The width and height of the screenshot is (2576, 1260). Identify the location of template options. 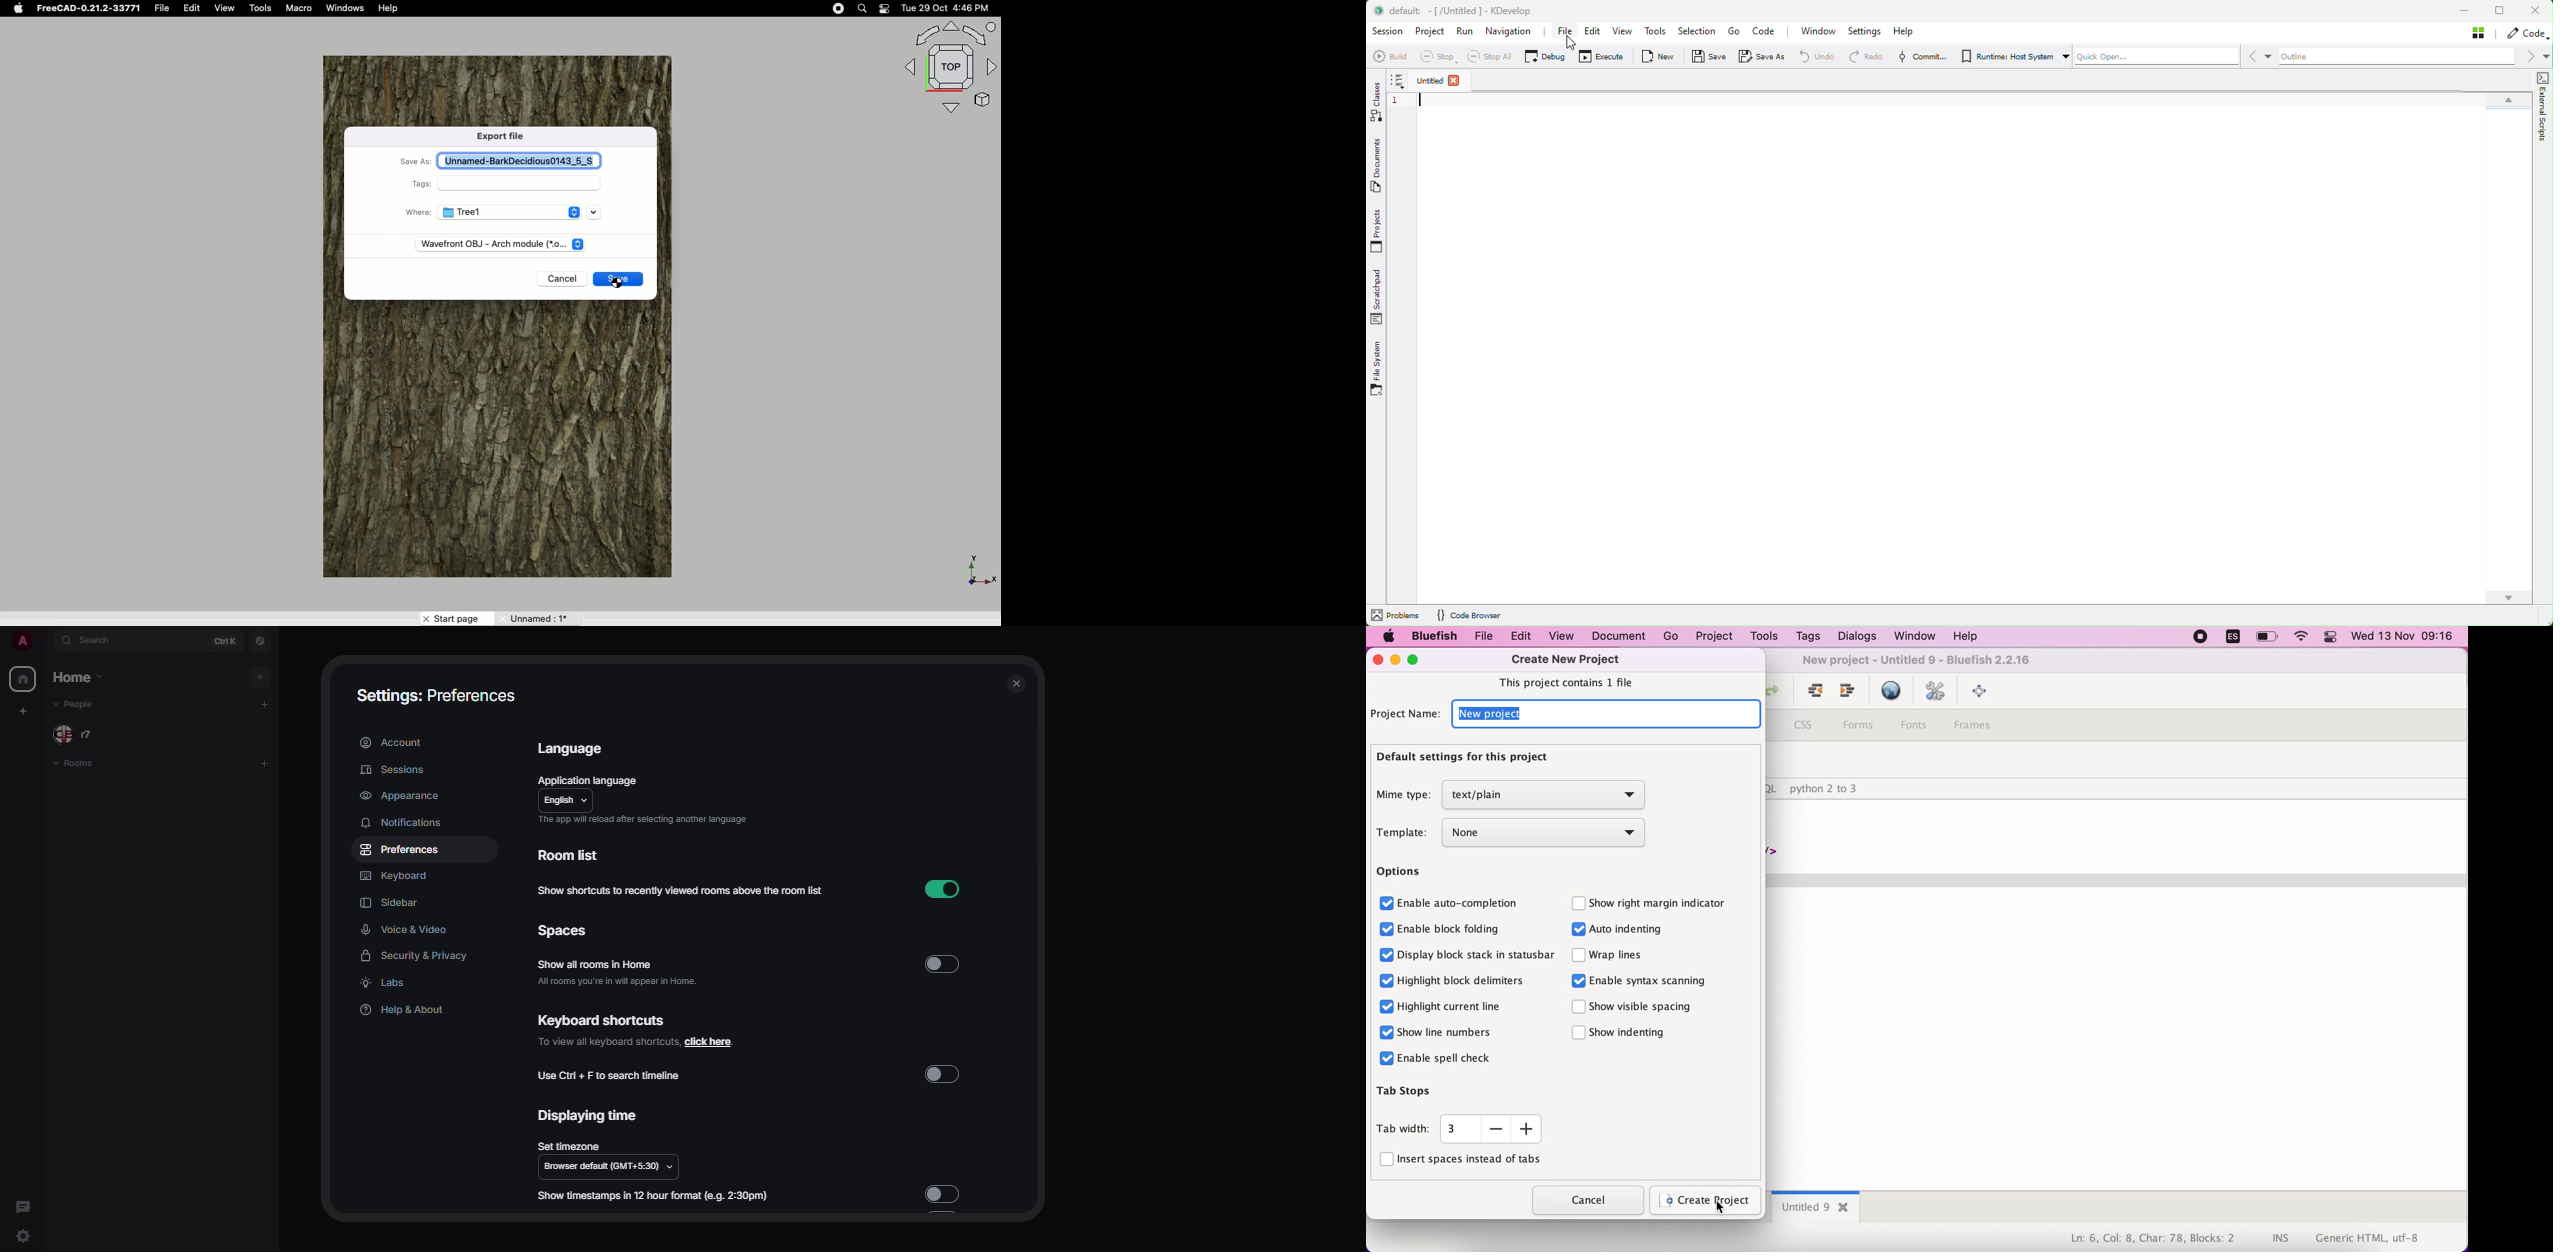
(1549, 836).